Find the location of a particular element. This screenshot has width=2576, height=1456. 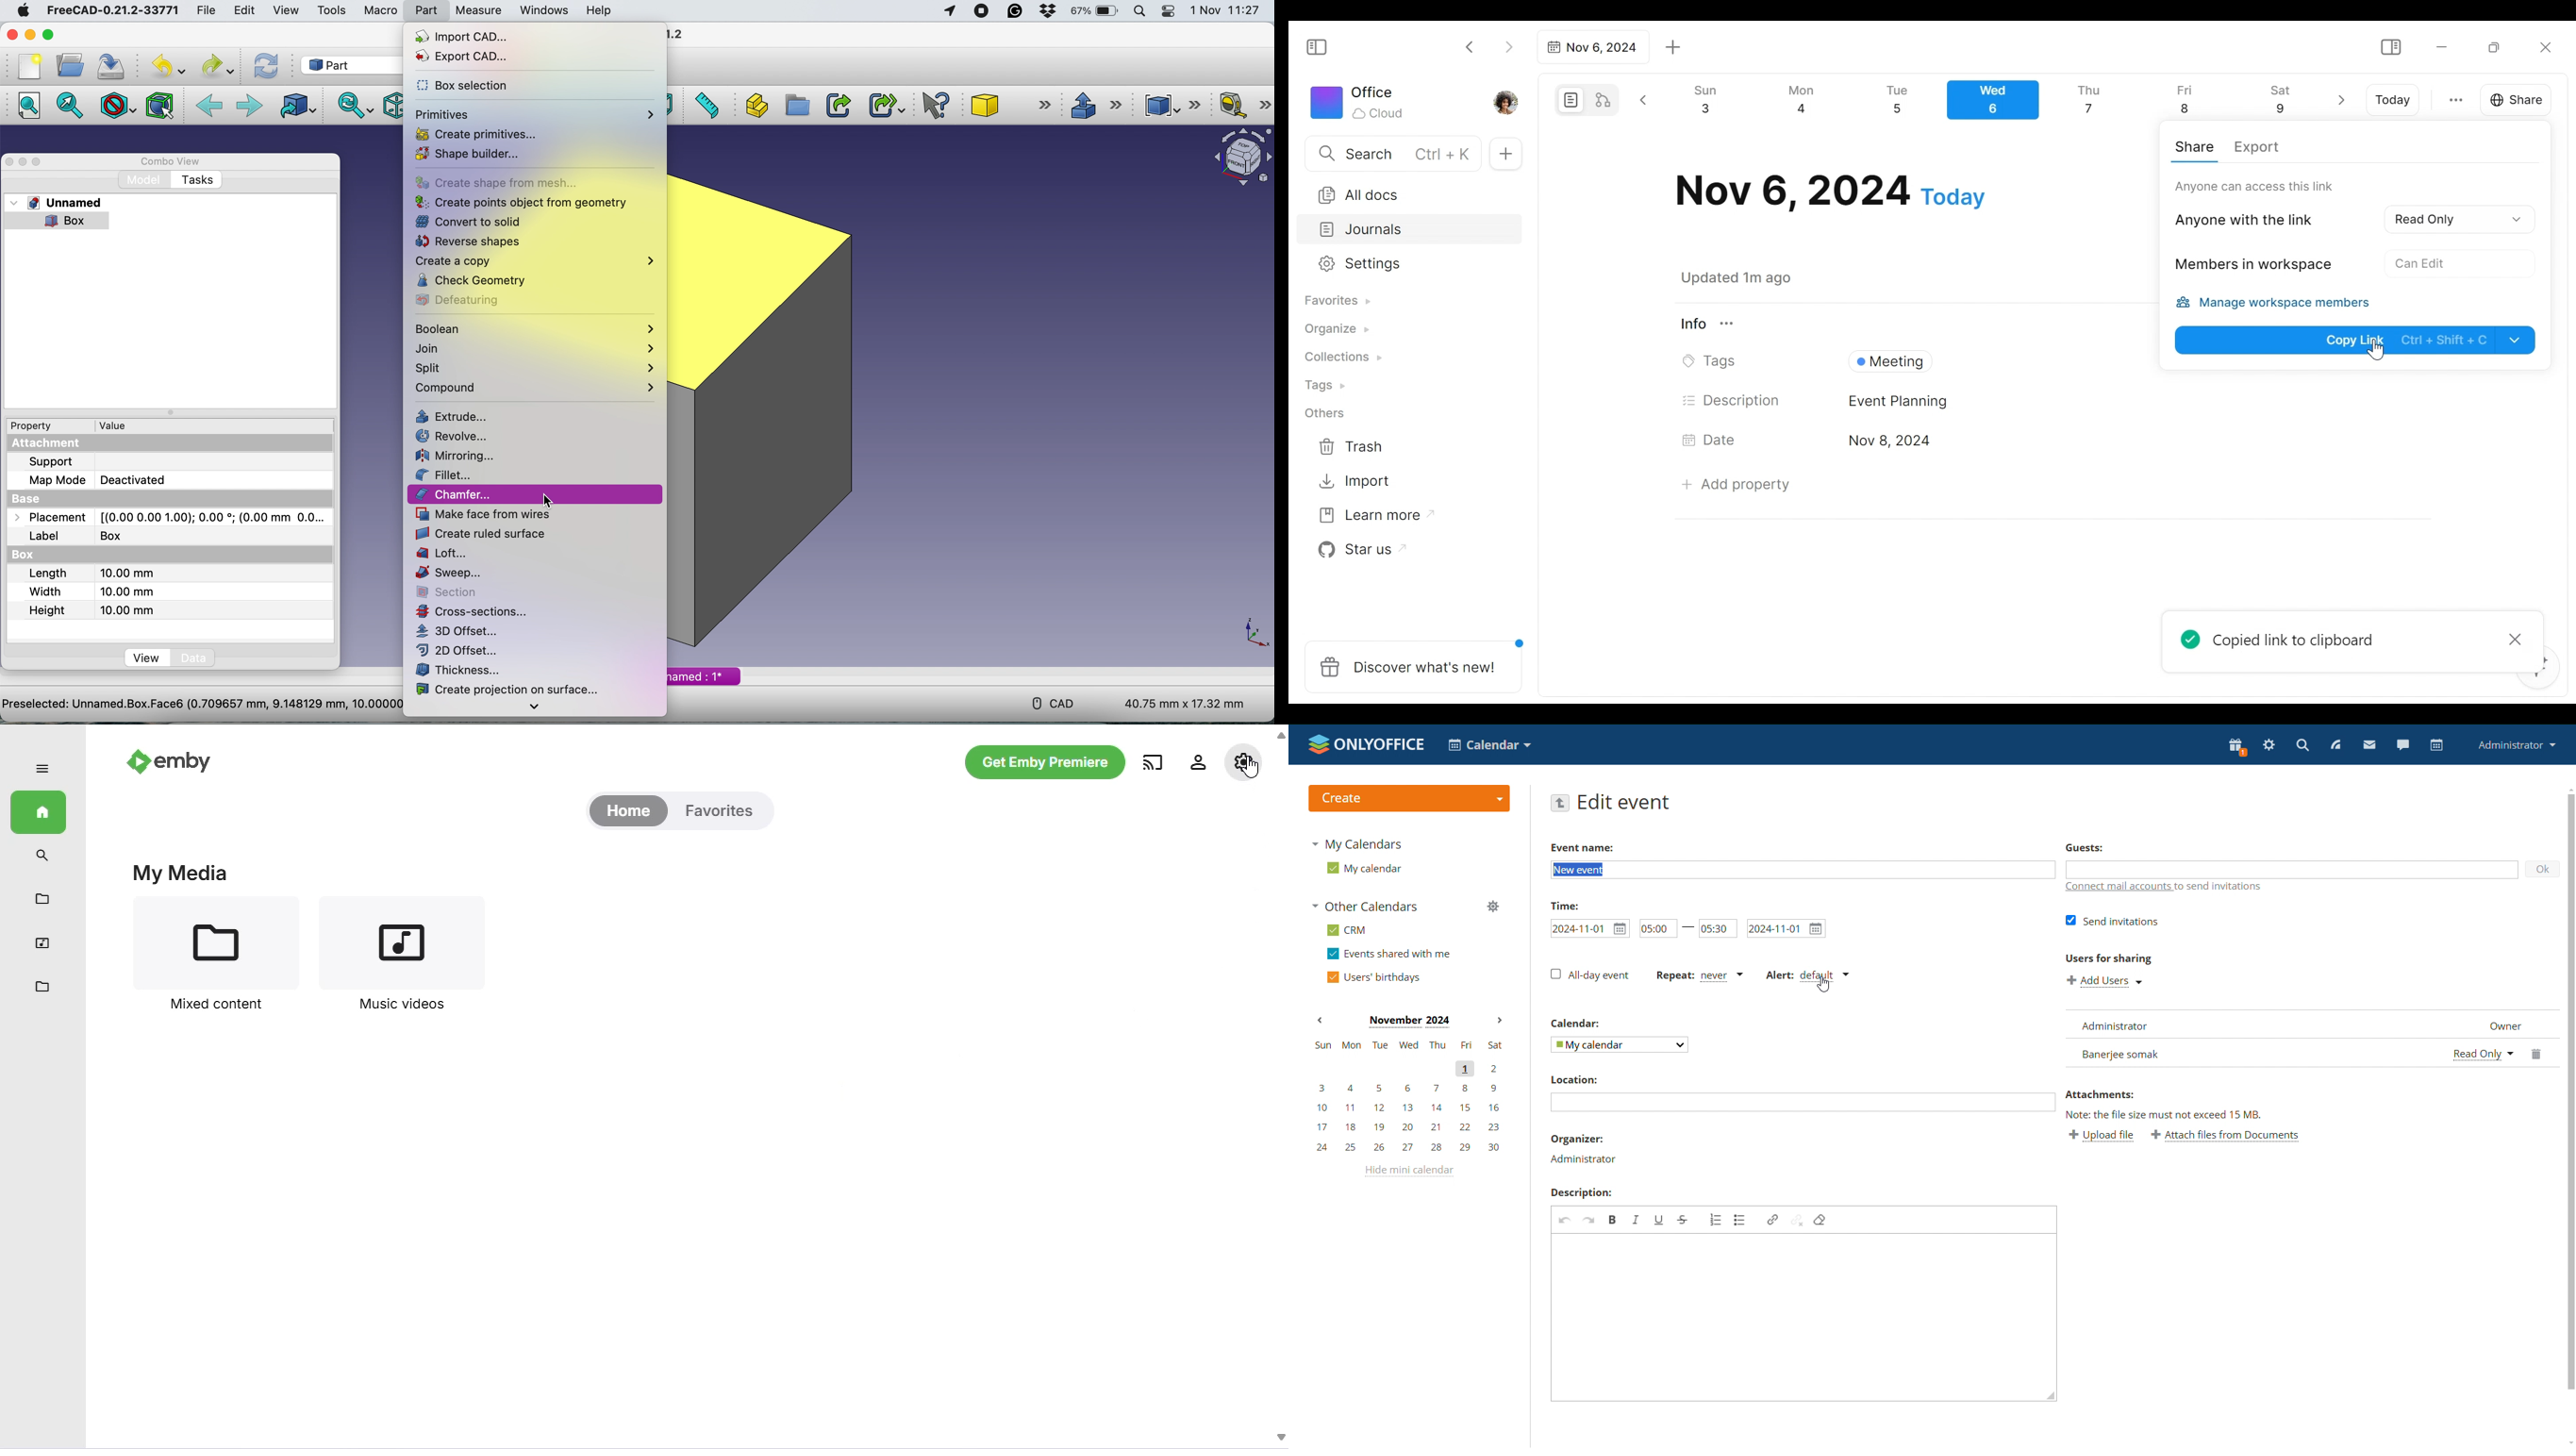

measure distance is located at coordinates (708, 105).